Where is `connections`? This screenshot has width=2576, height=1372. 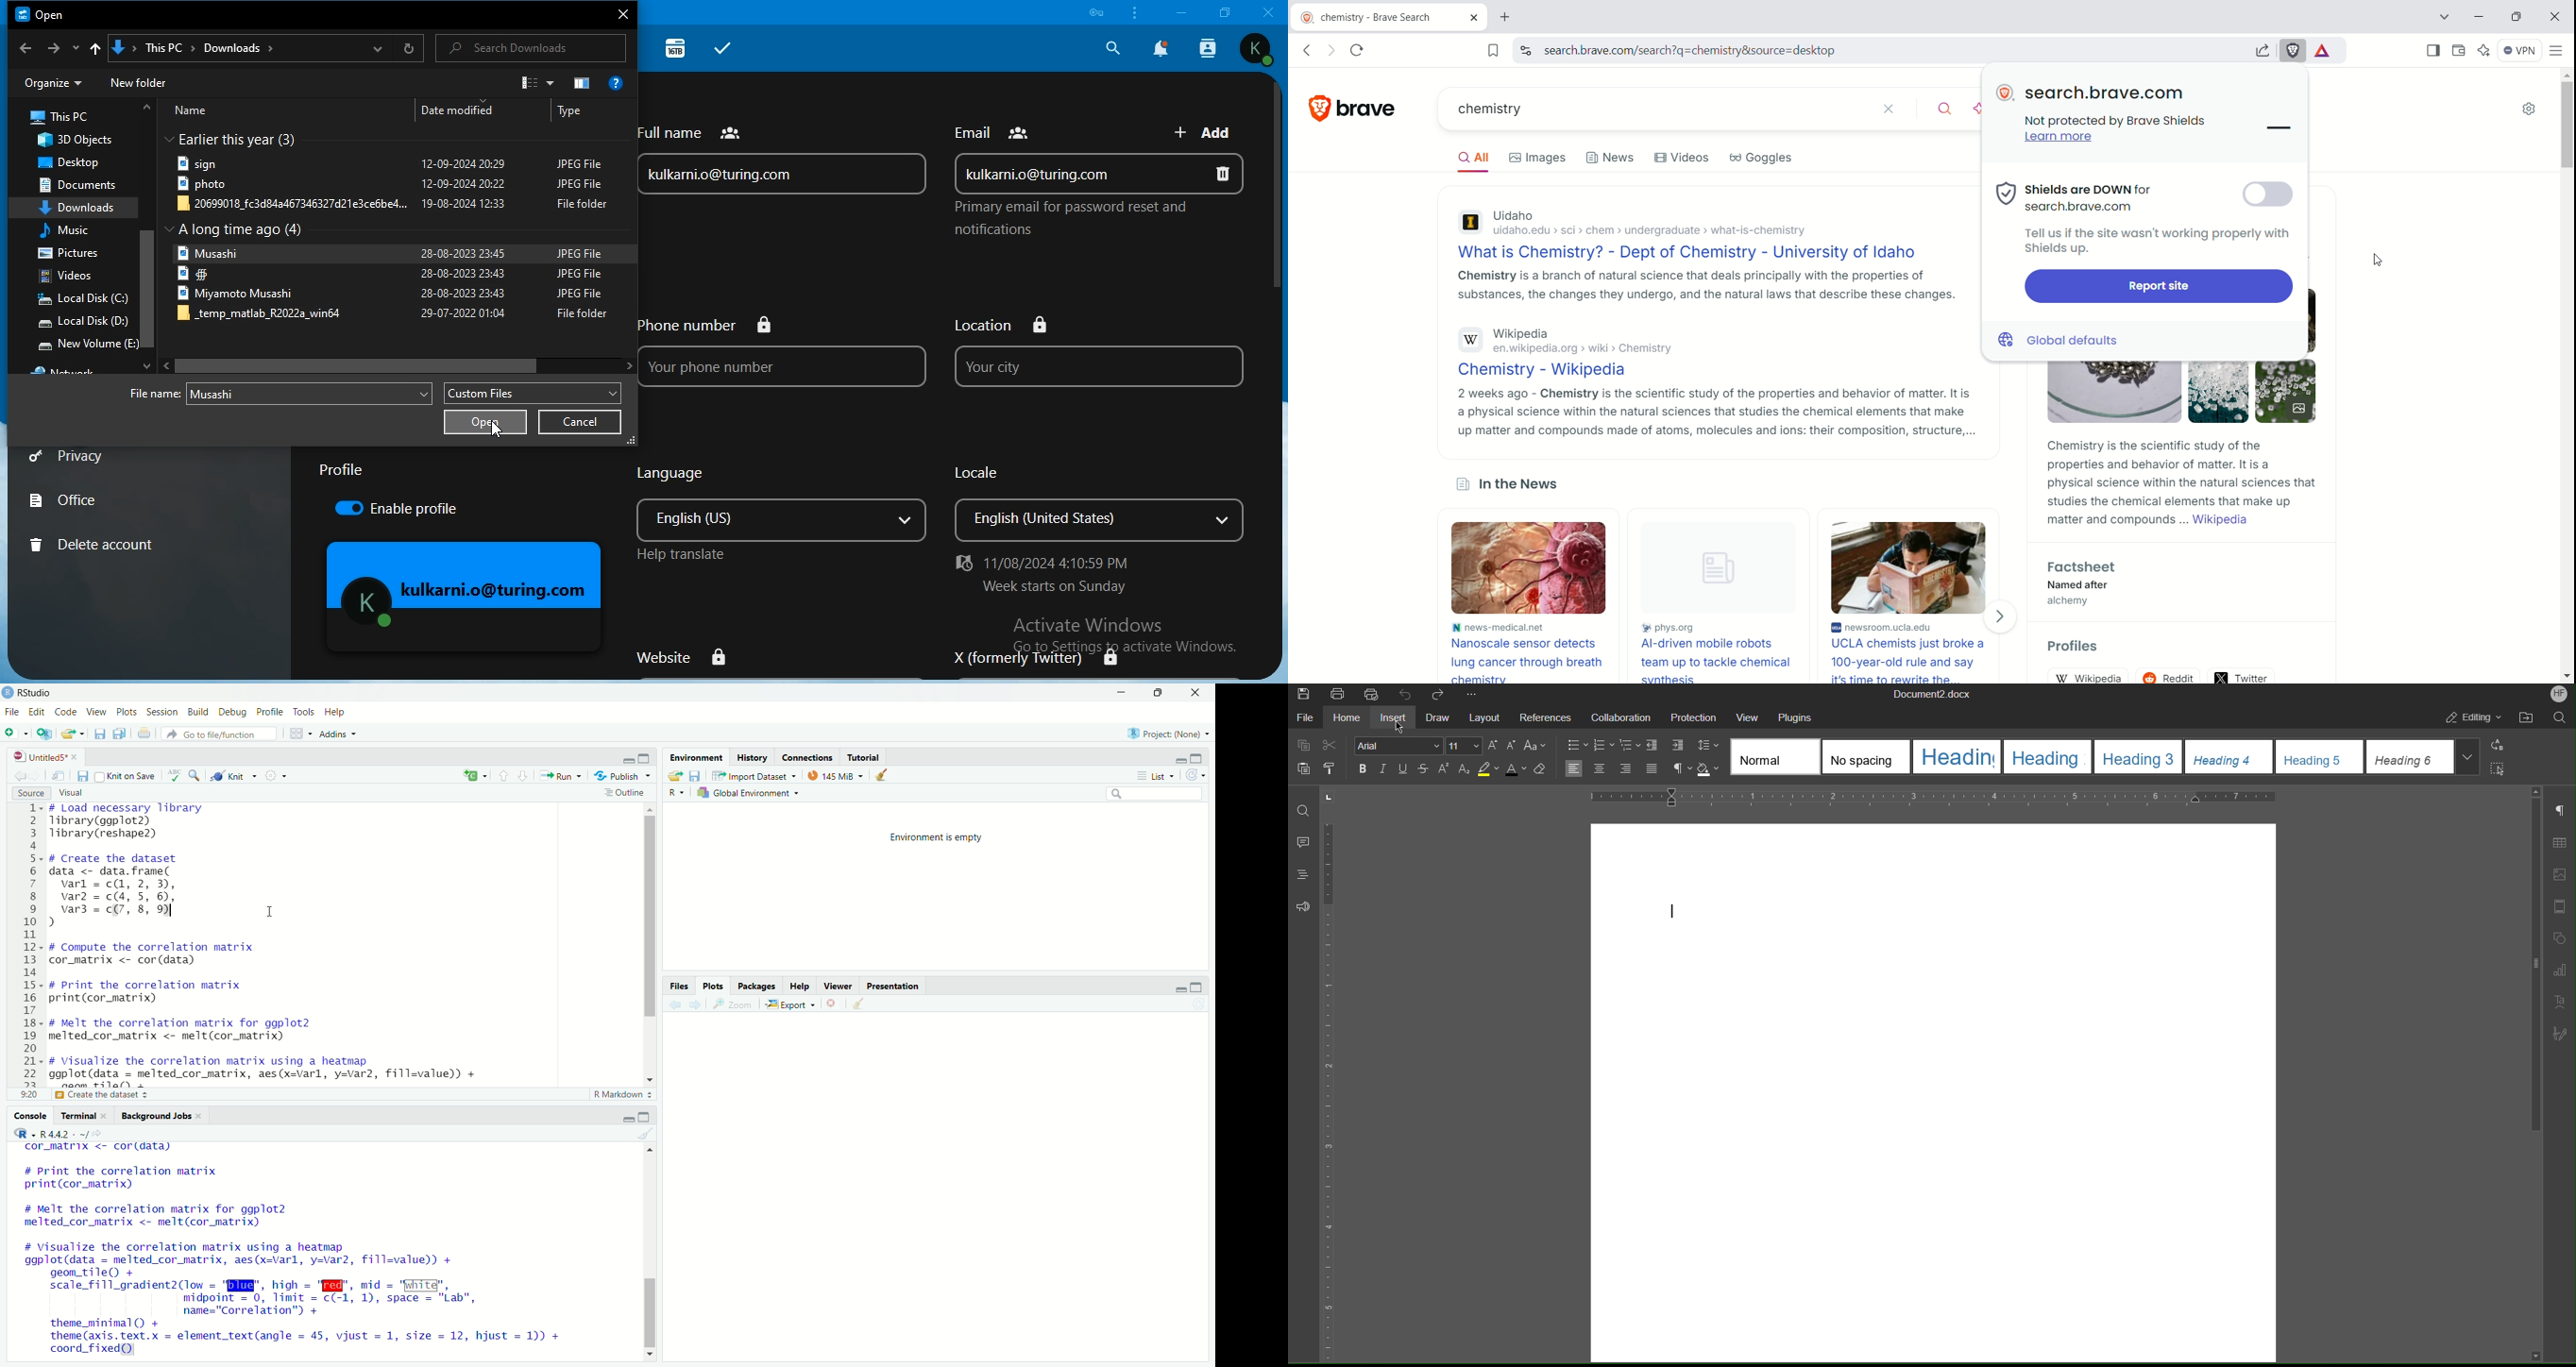
connections is located at coordinates (809, 757).